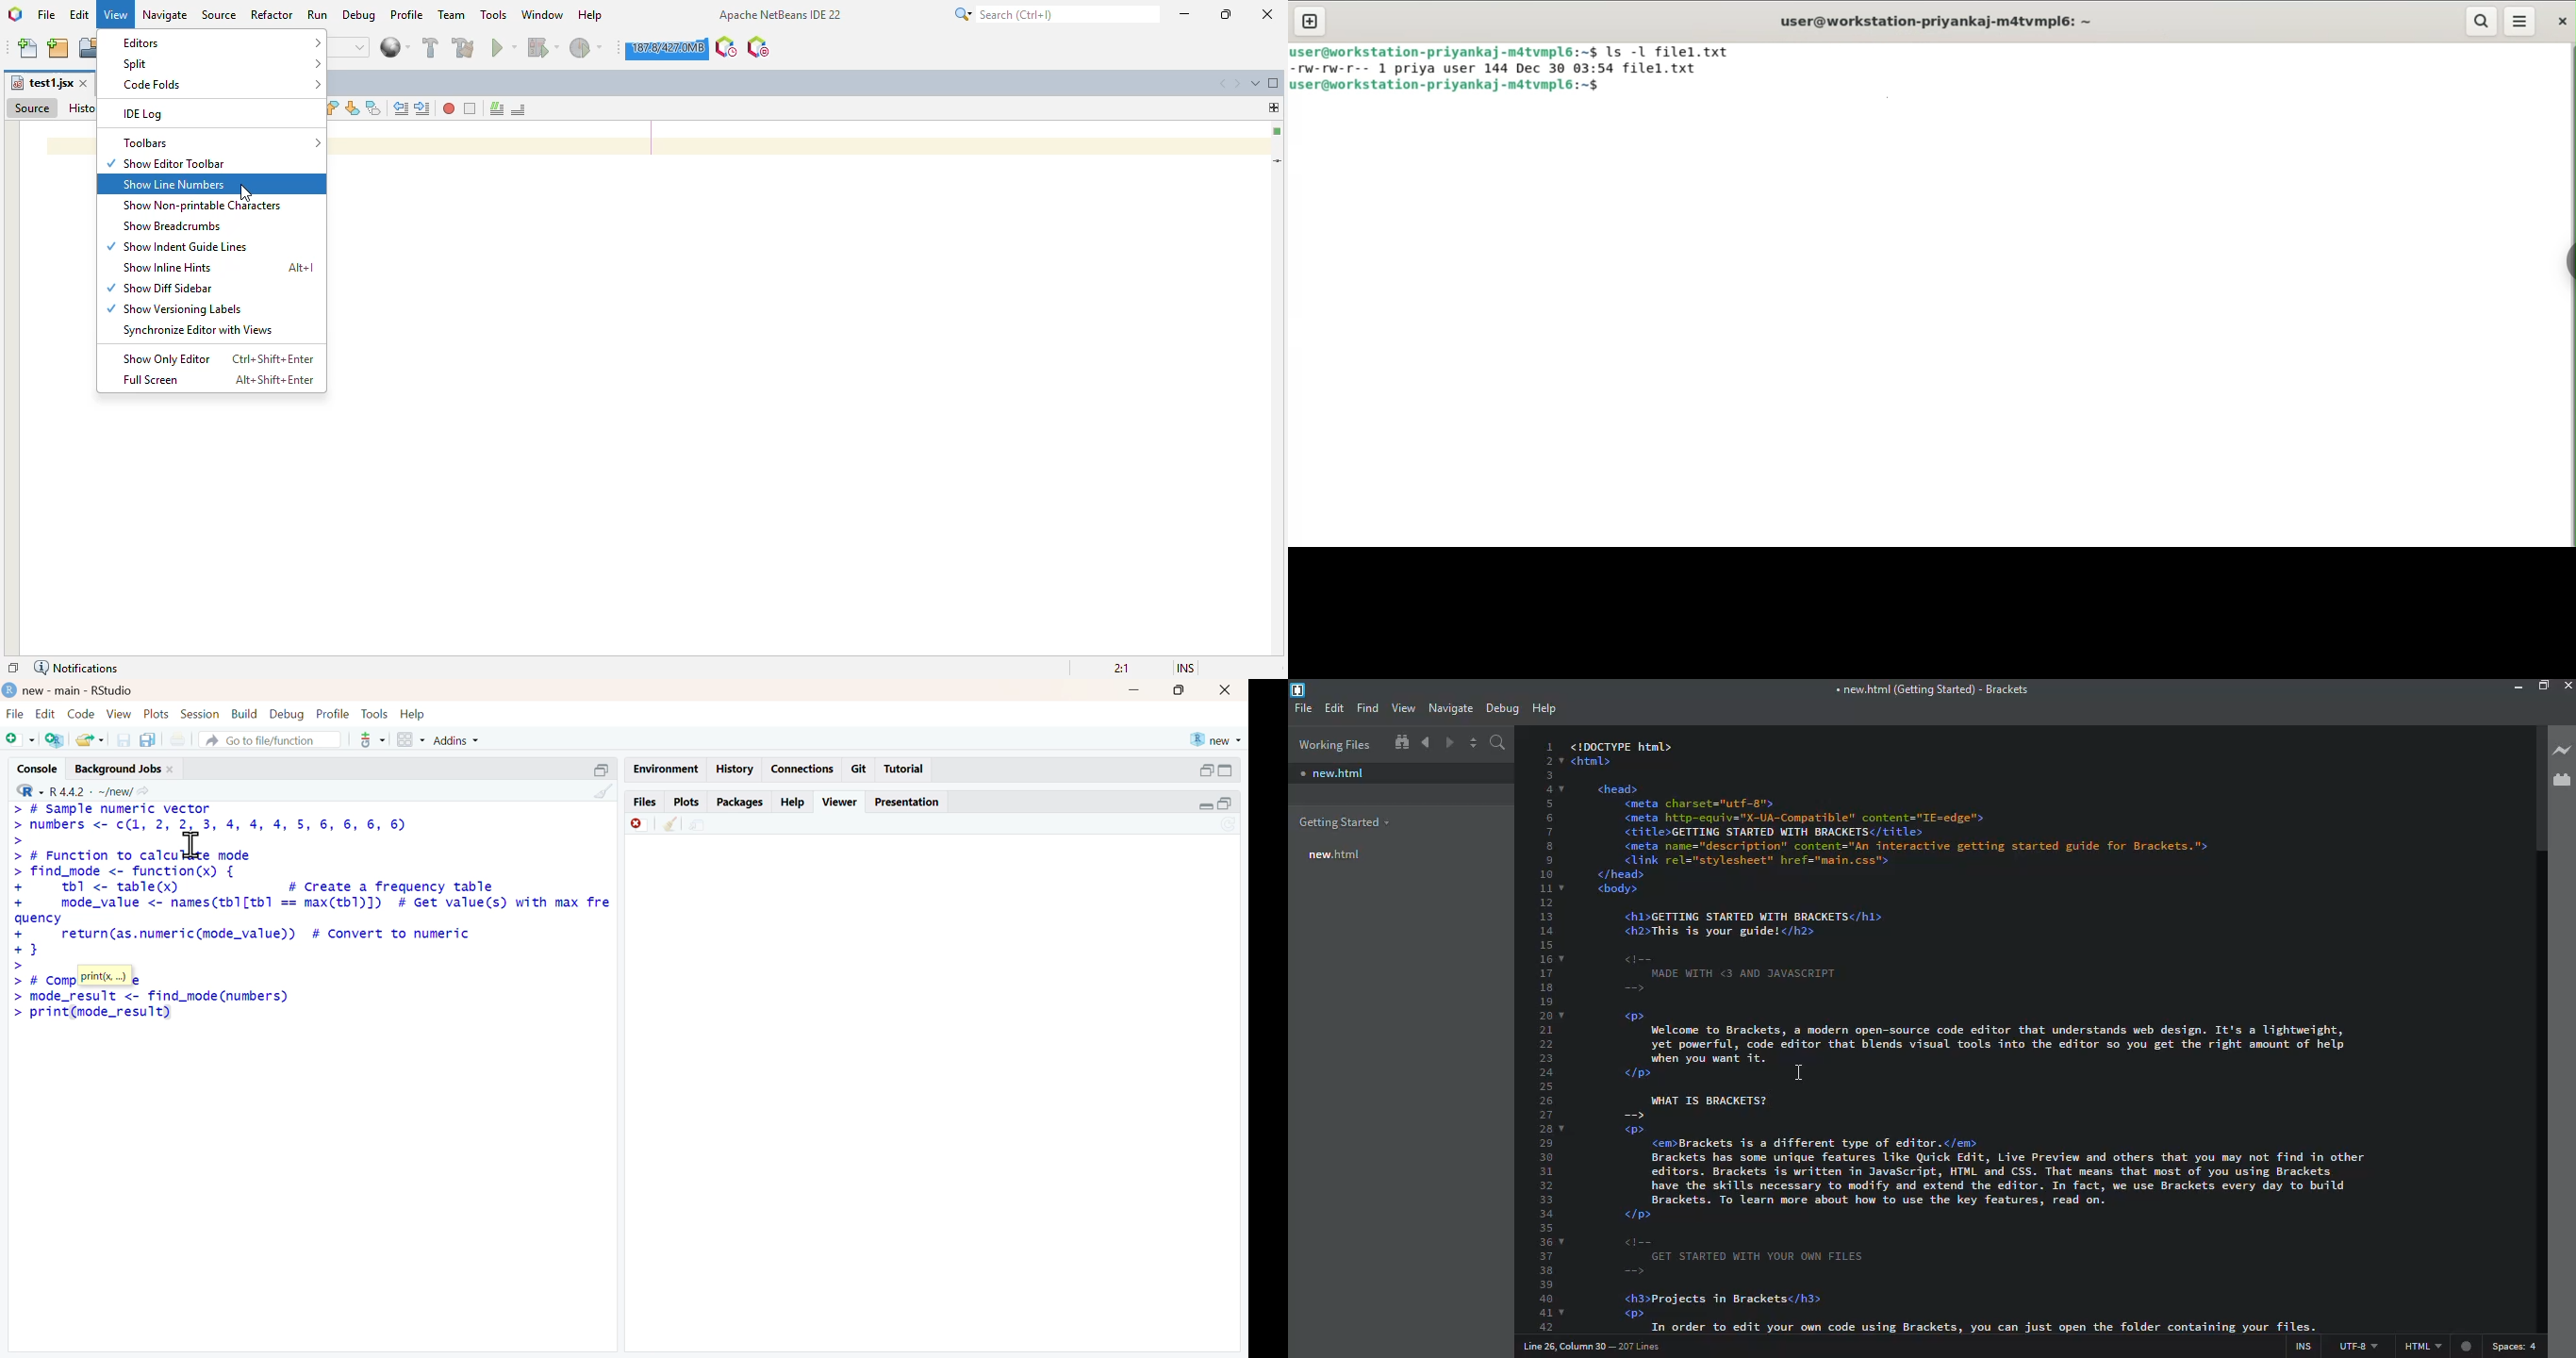  What do you see at coordinates (287, 715) in the screenshot?
I see `debug` at bounding box center [287, 715].